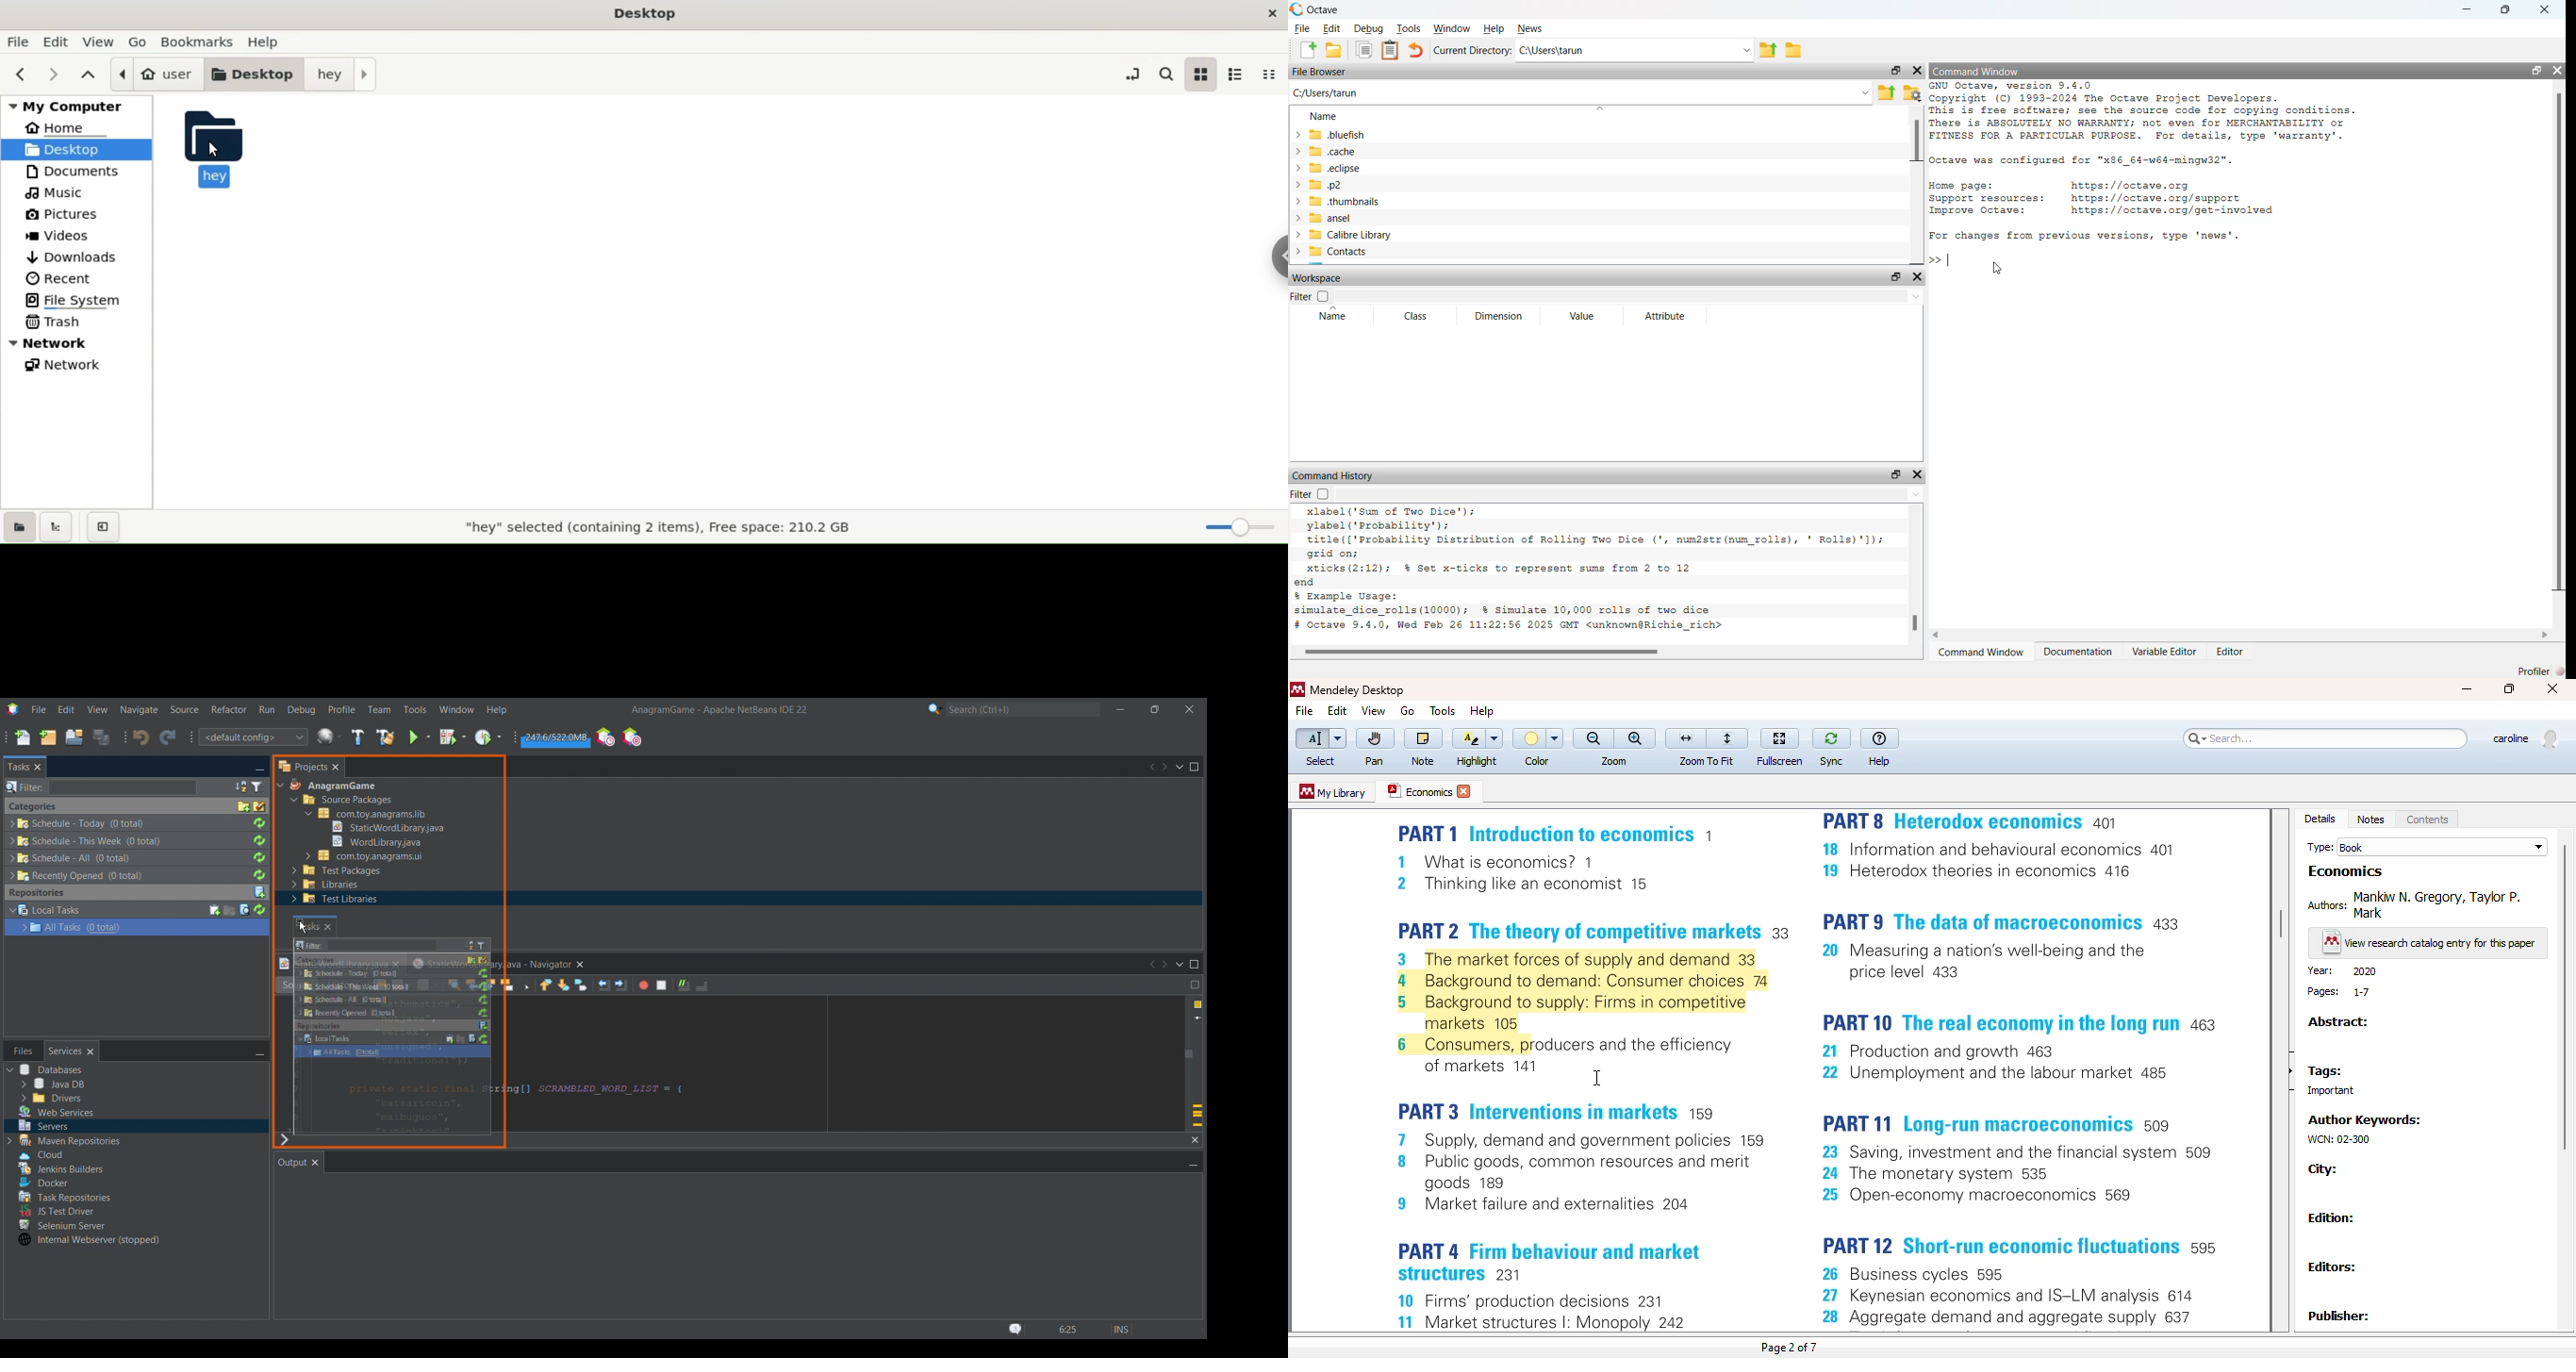 The width and height of the screenshot is (2576, 1372). Describe the element at coordinates (1538, 738) in the screenshot. I see `color` at that location.